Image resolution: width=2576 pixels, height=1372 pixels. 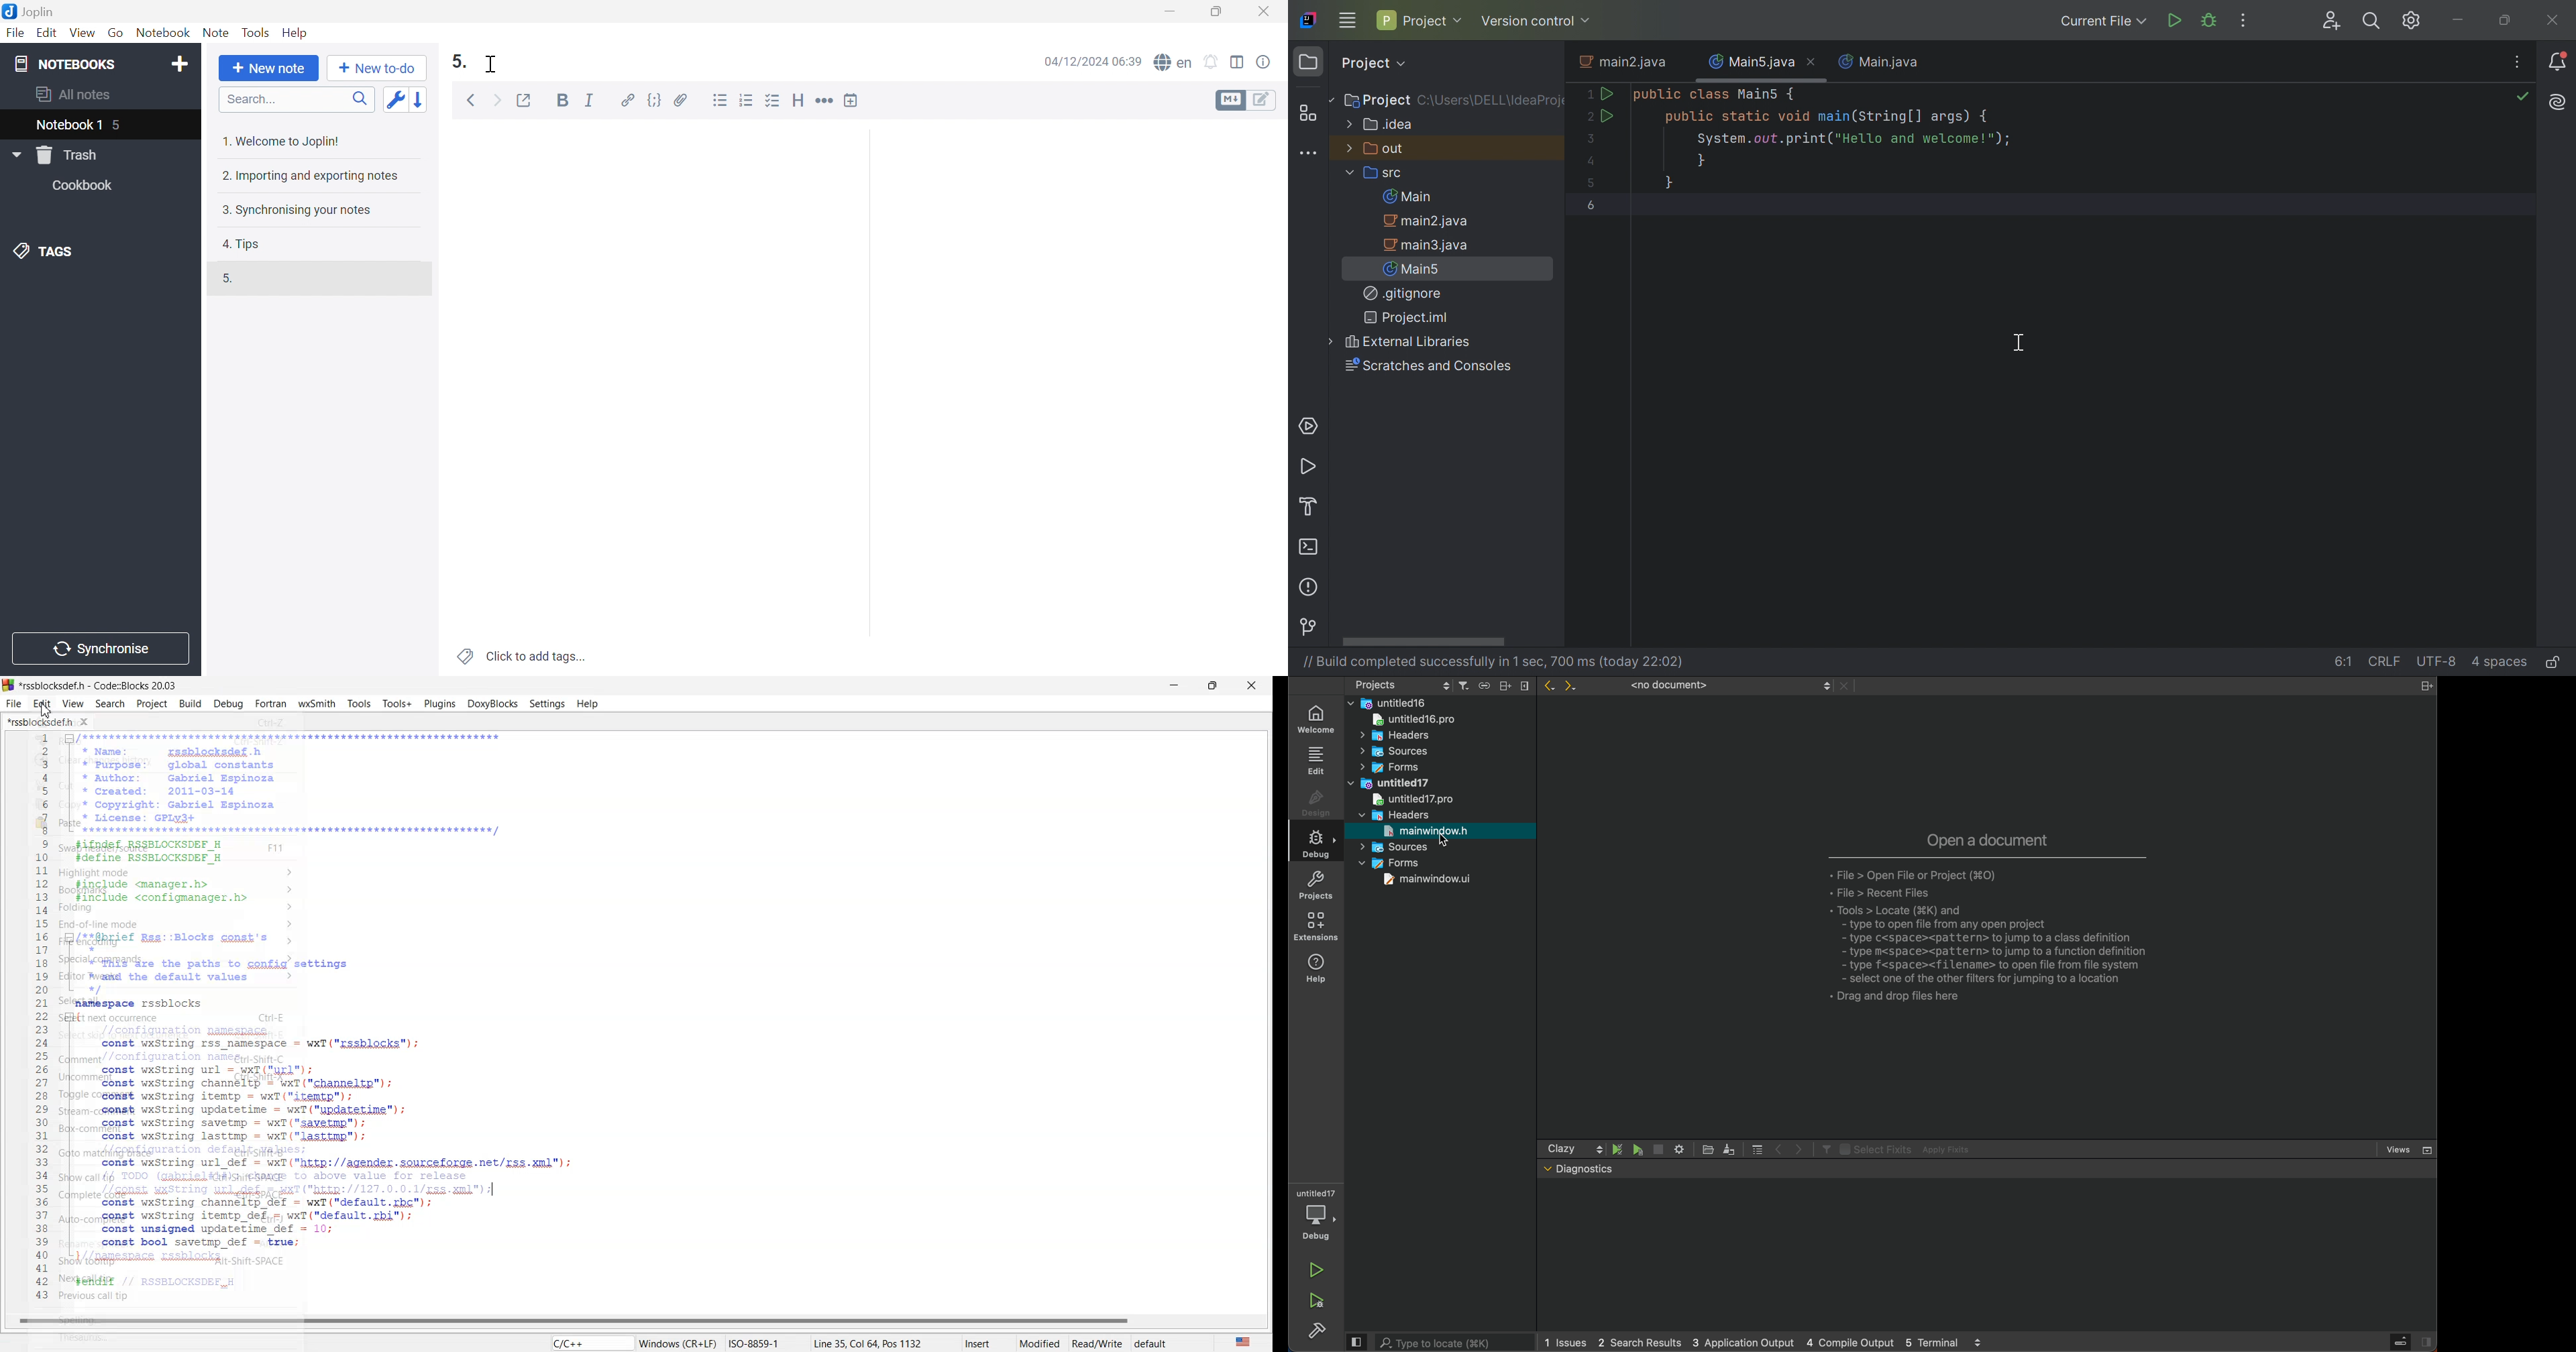 I want to click on Help, so click(x=588, y=703).